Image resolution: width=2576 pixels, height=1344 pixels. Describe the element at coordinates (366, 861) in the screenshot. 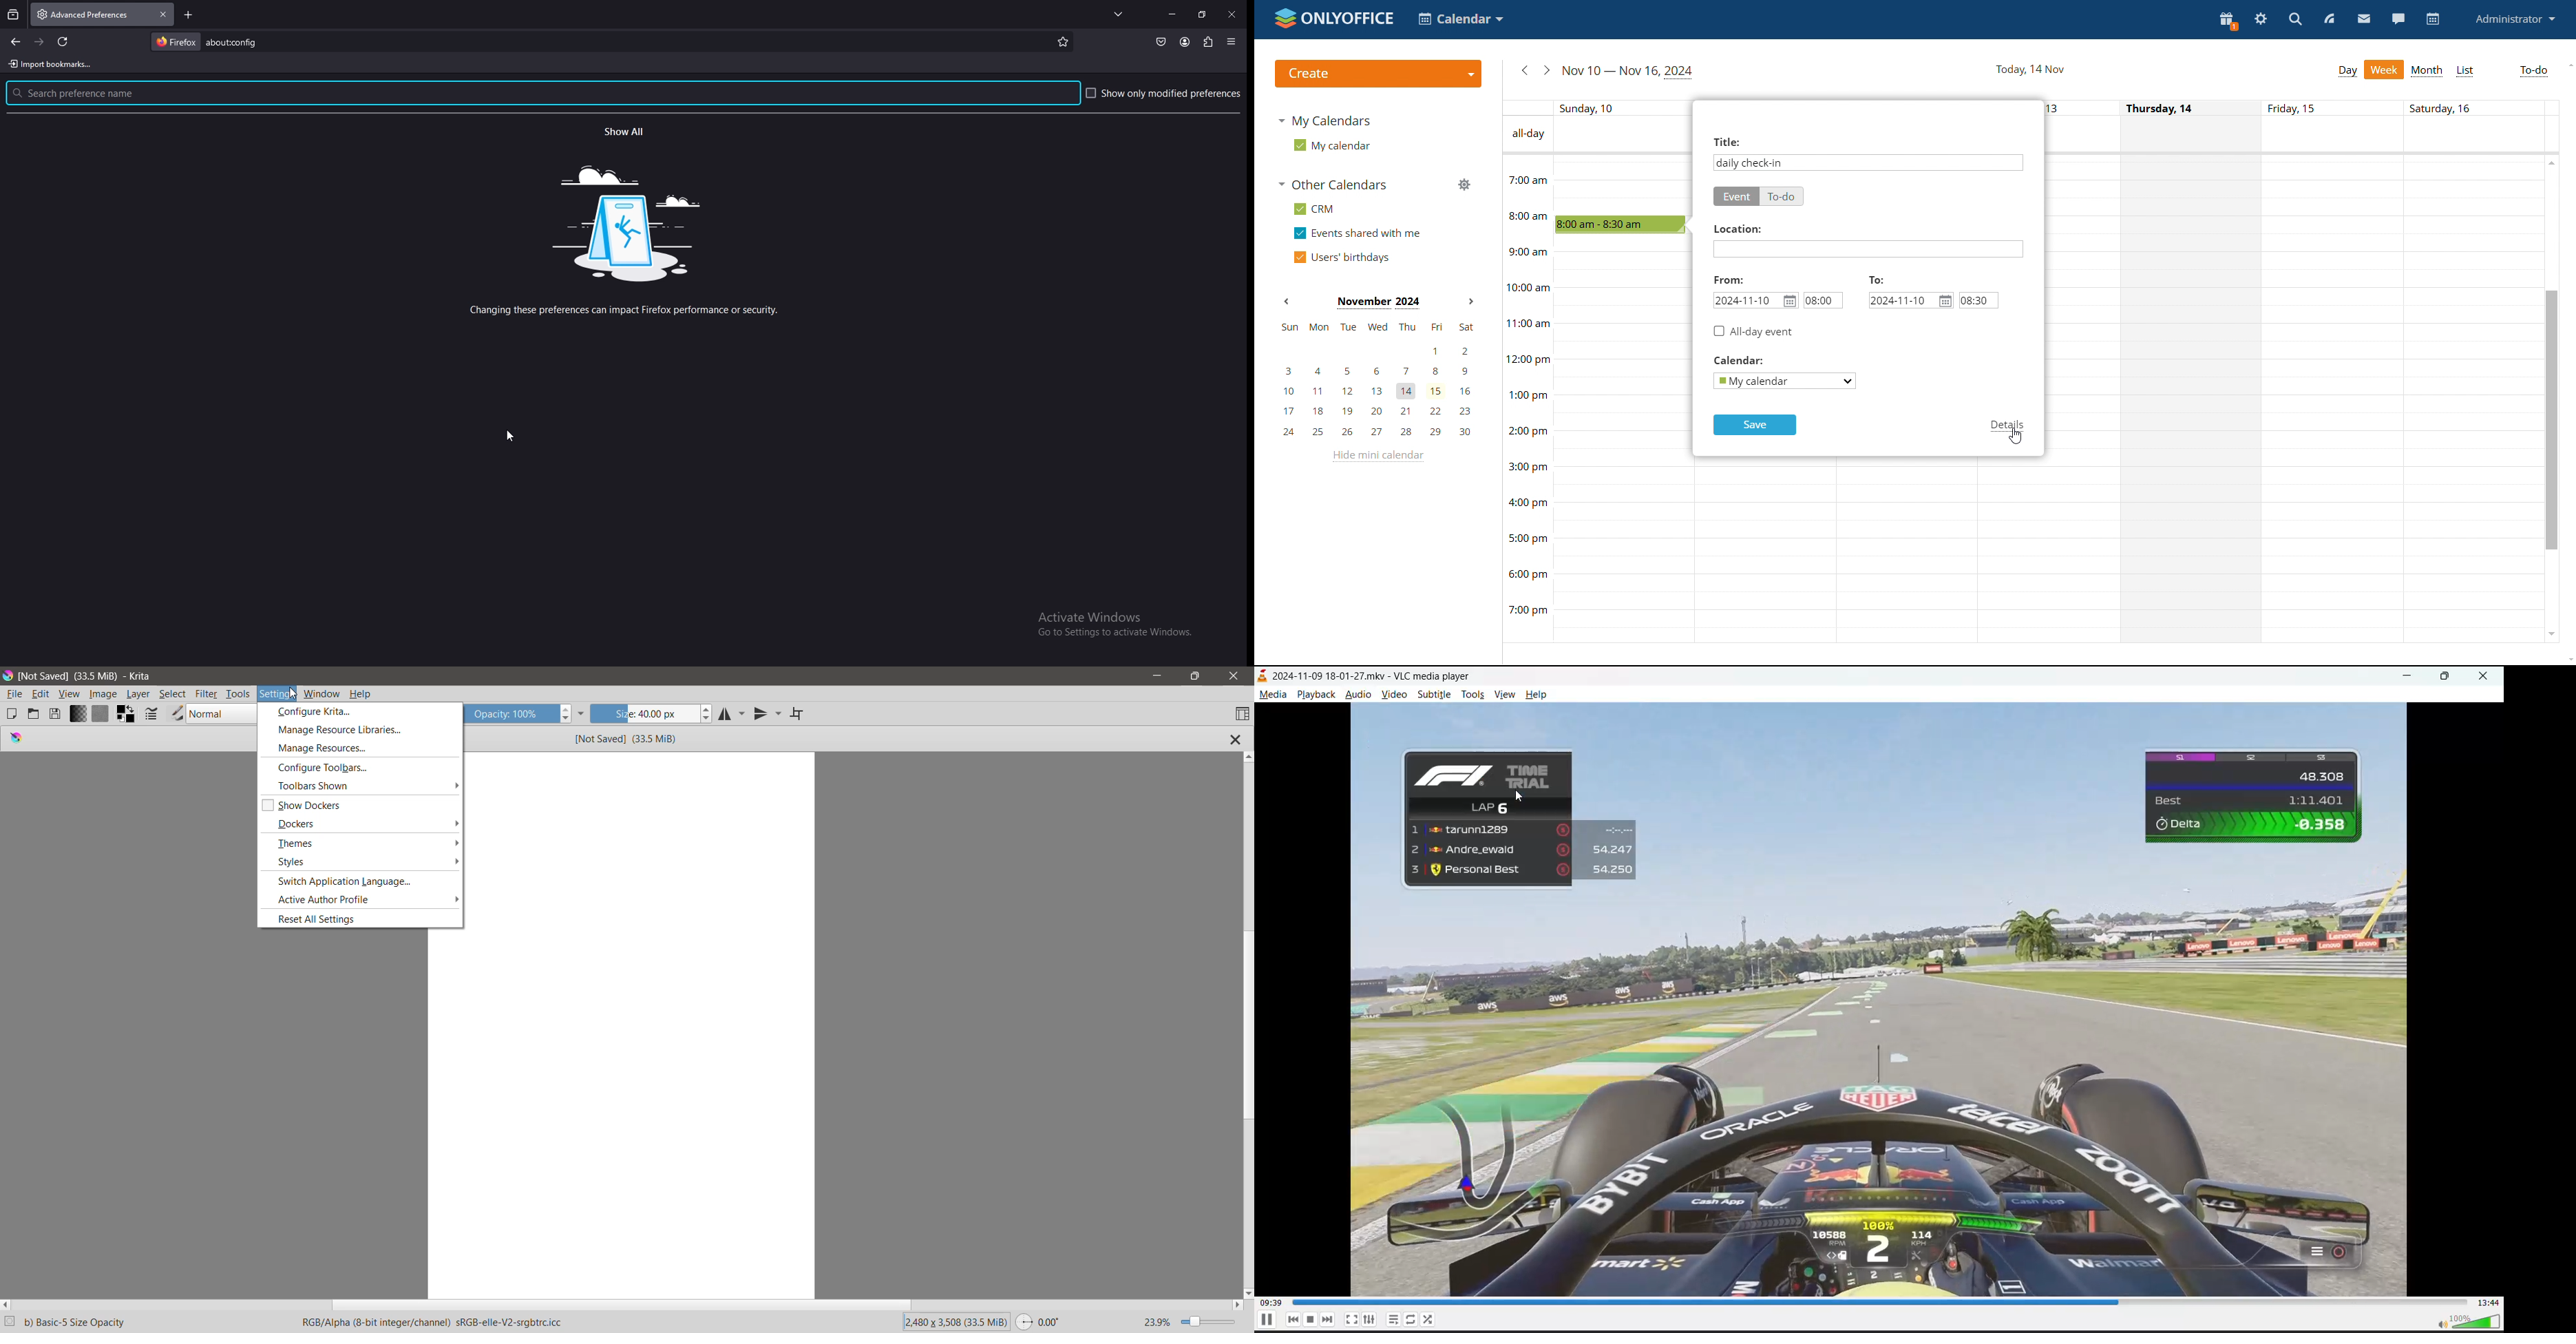

I see `Styles` at that location.